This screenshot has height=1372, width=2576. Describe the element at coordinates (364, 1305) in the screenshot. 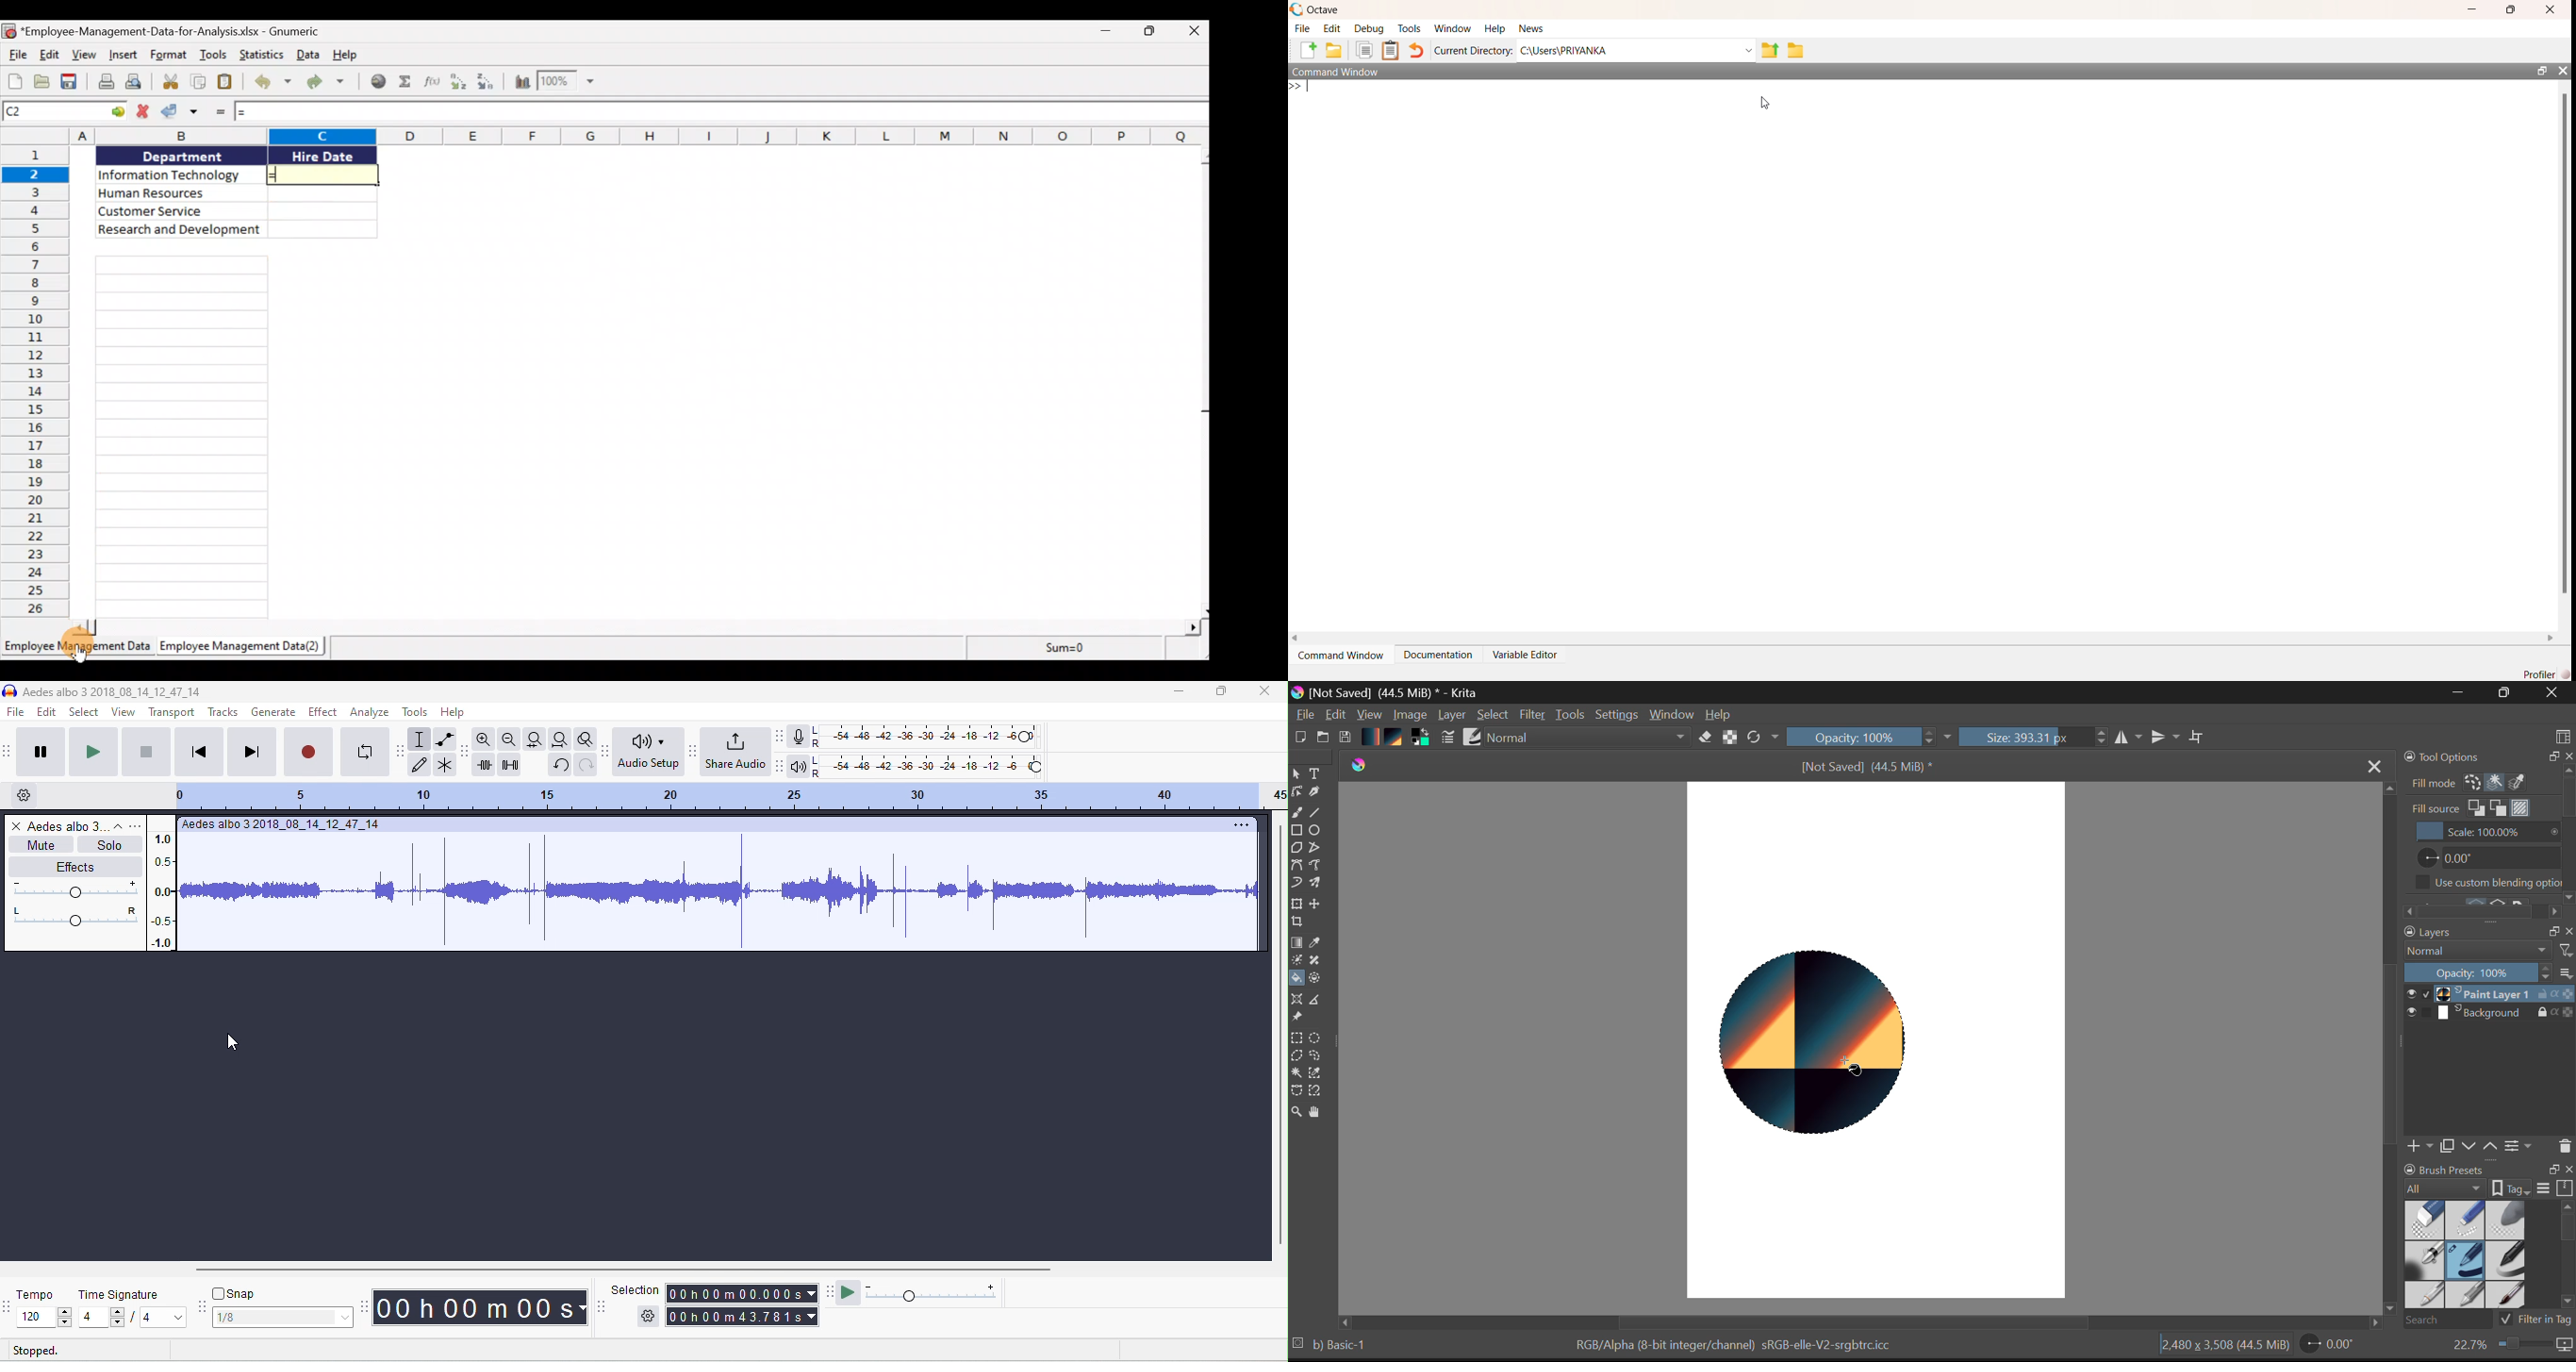

I see `audacity time toolbar` at that location.